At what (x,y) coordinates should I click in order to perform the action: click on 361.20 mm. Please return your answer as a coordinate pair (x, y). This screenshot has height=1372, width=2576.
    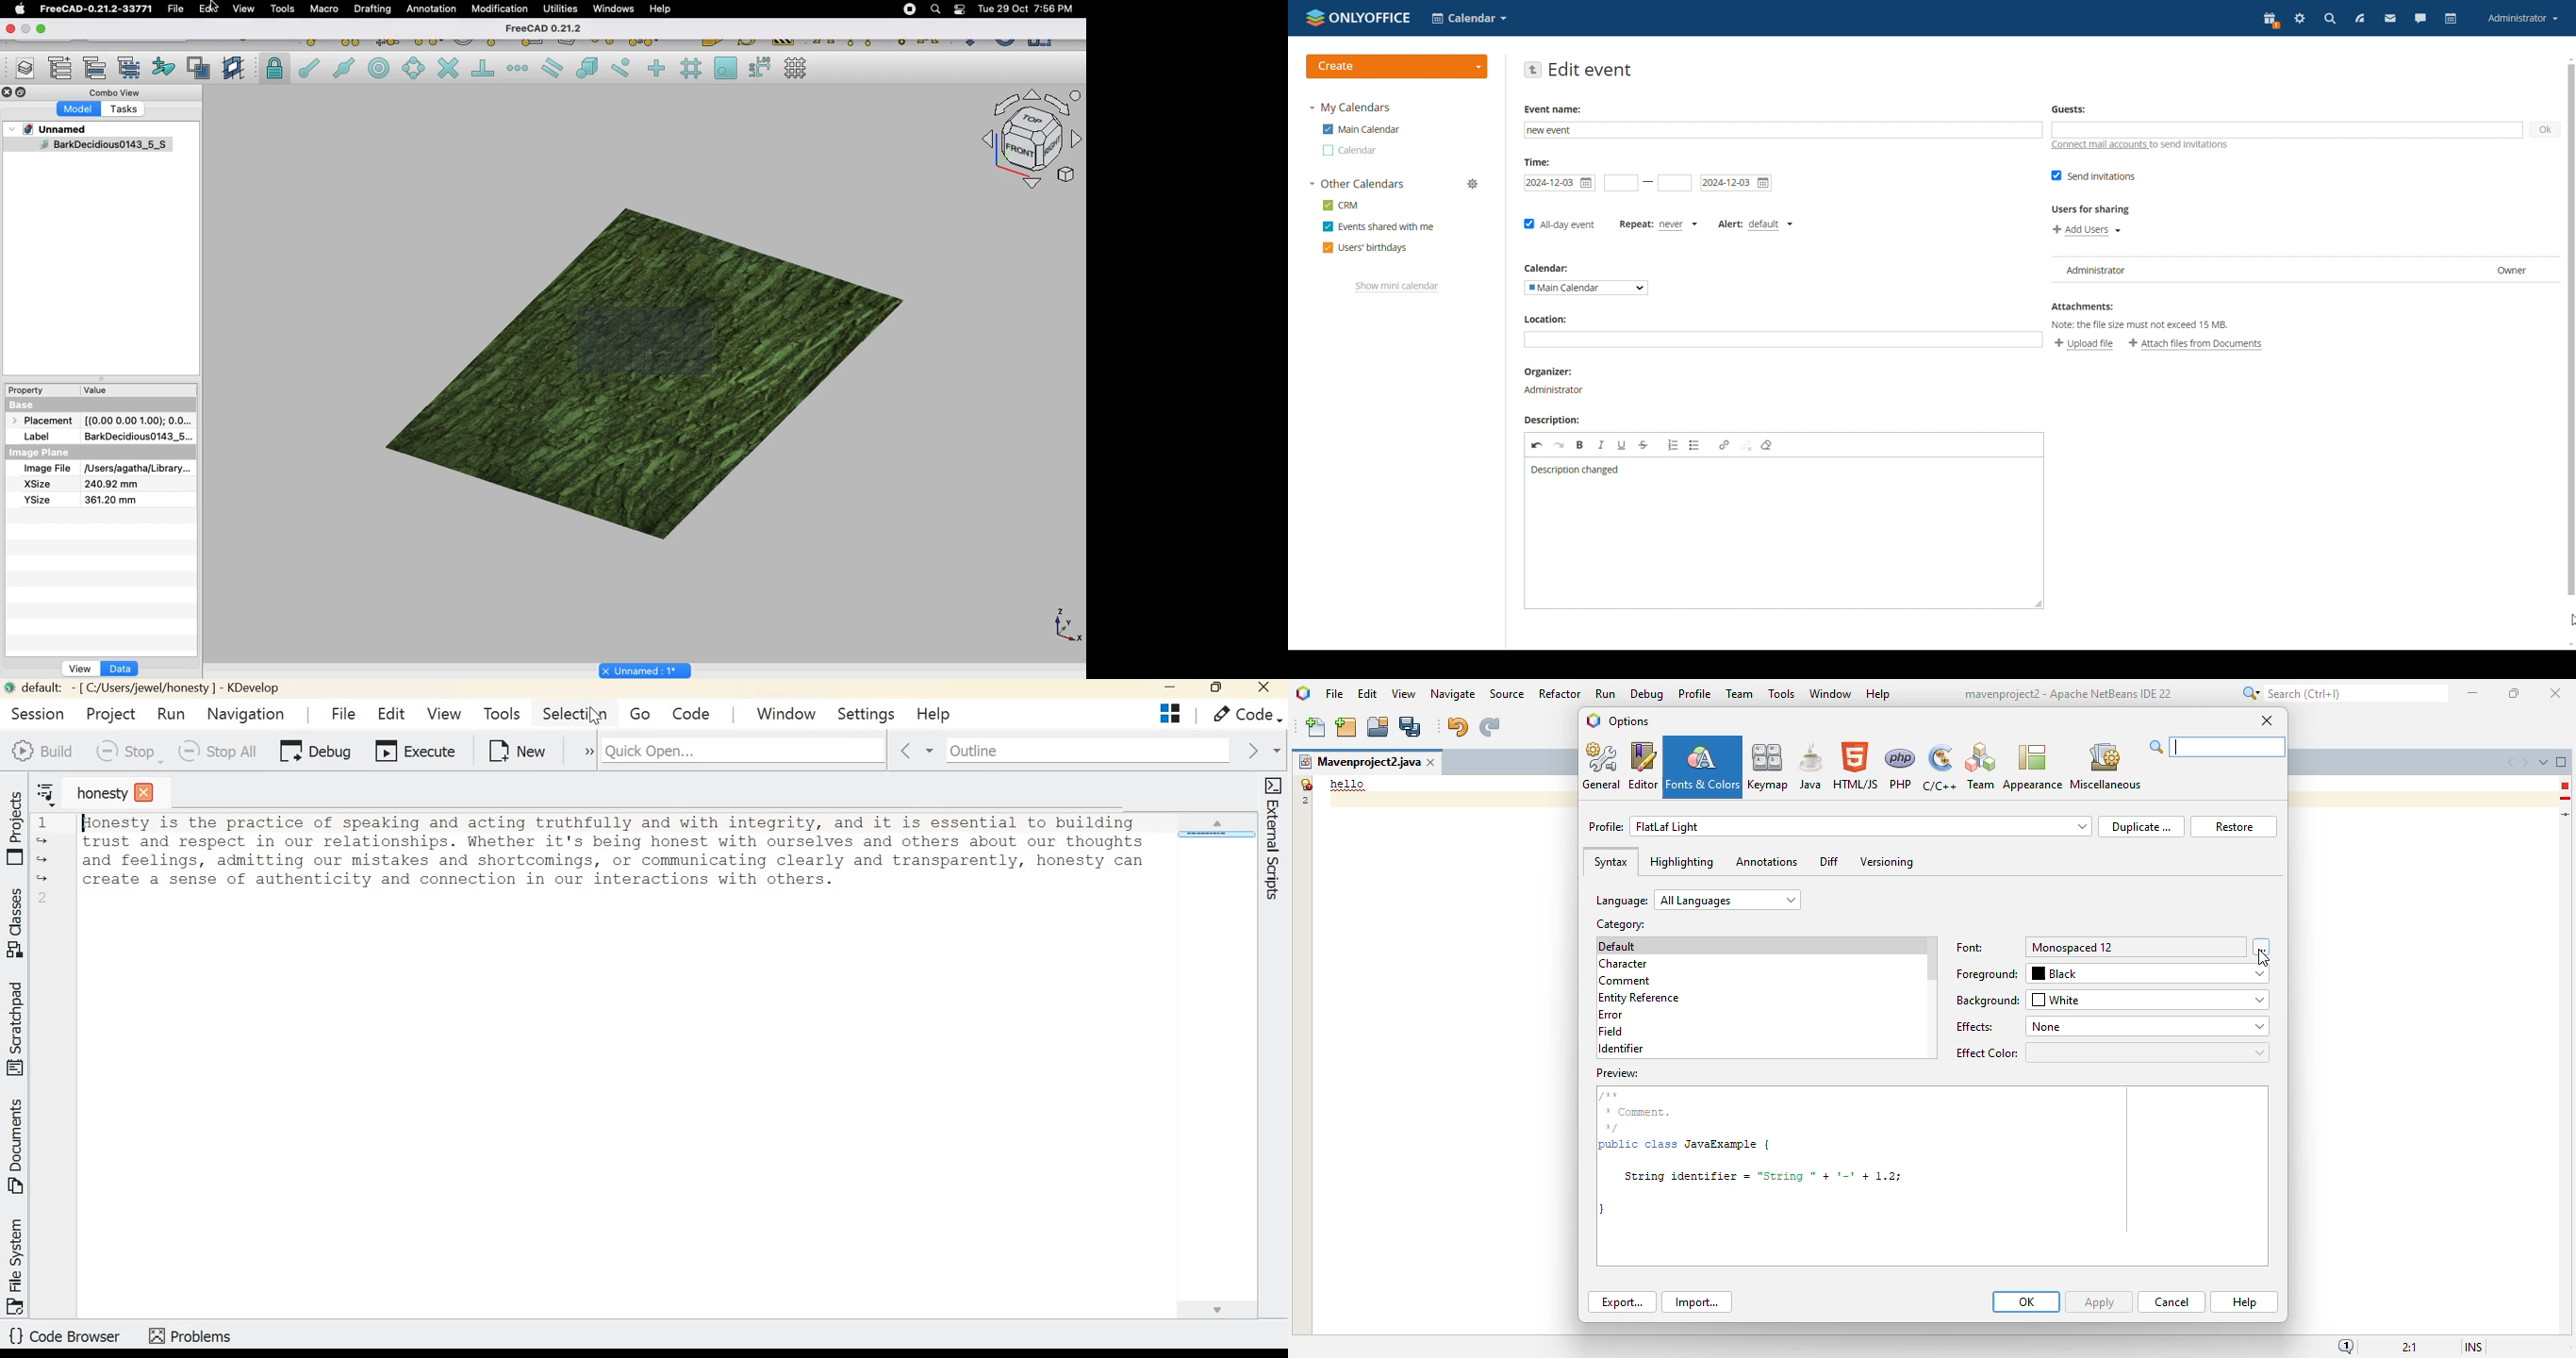
    Looking at the image, I should click on (109, 499).